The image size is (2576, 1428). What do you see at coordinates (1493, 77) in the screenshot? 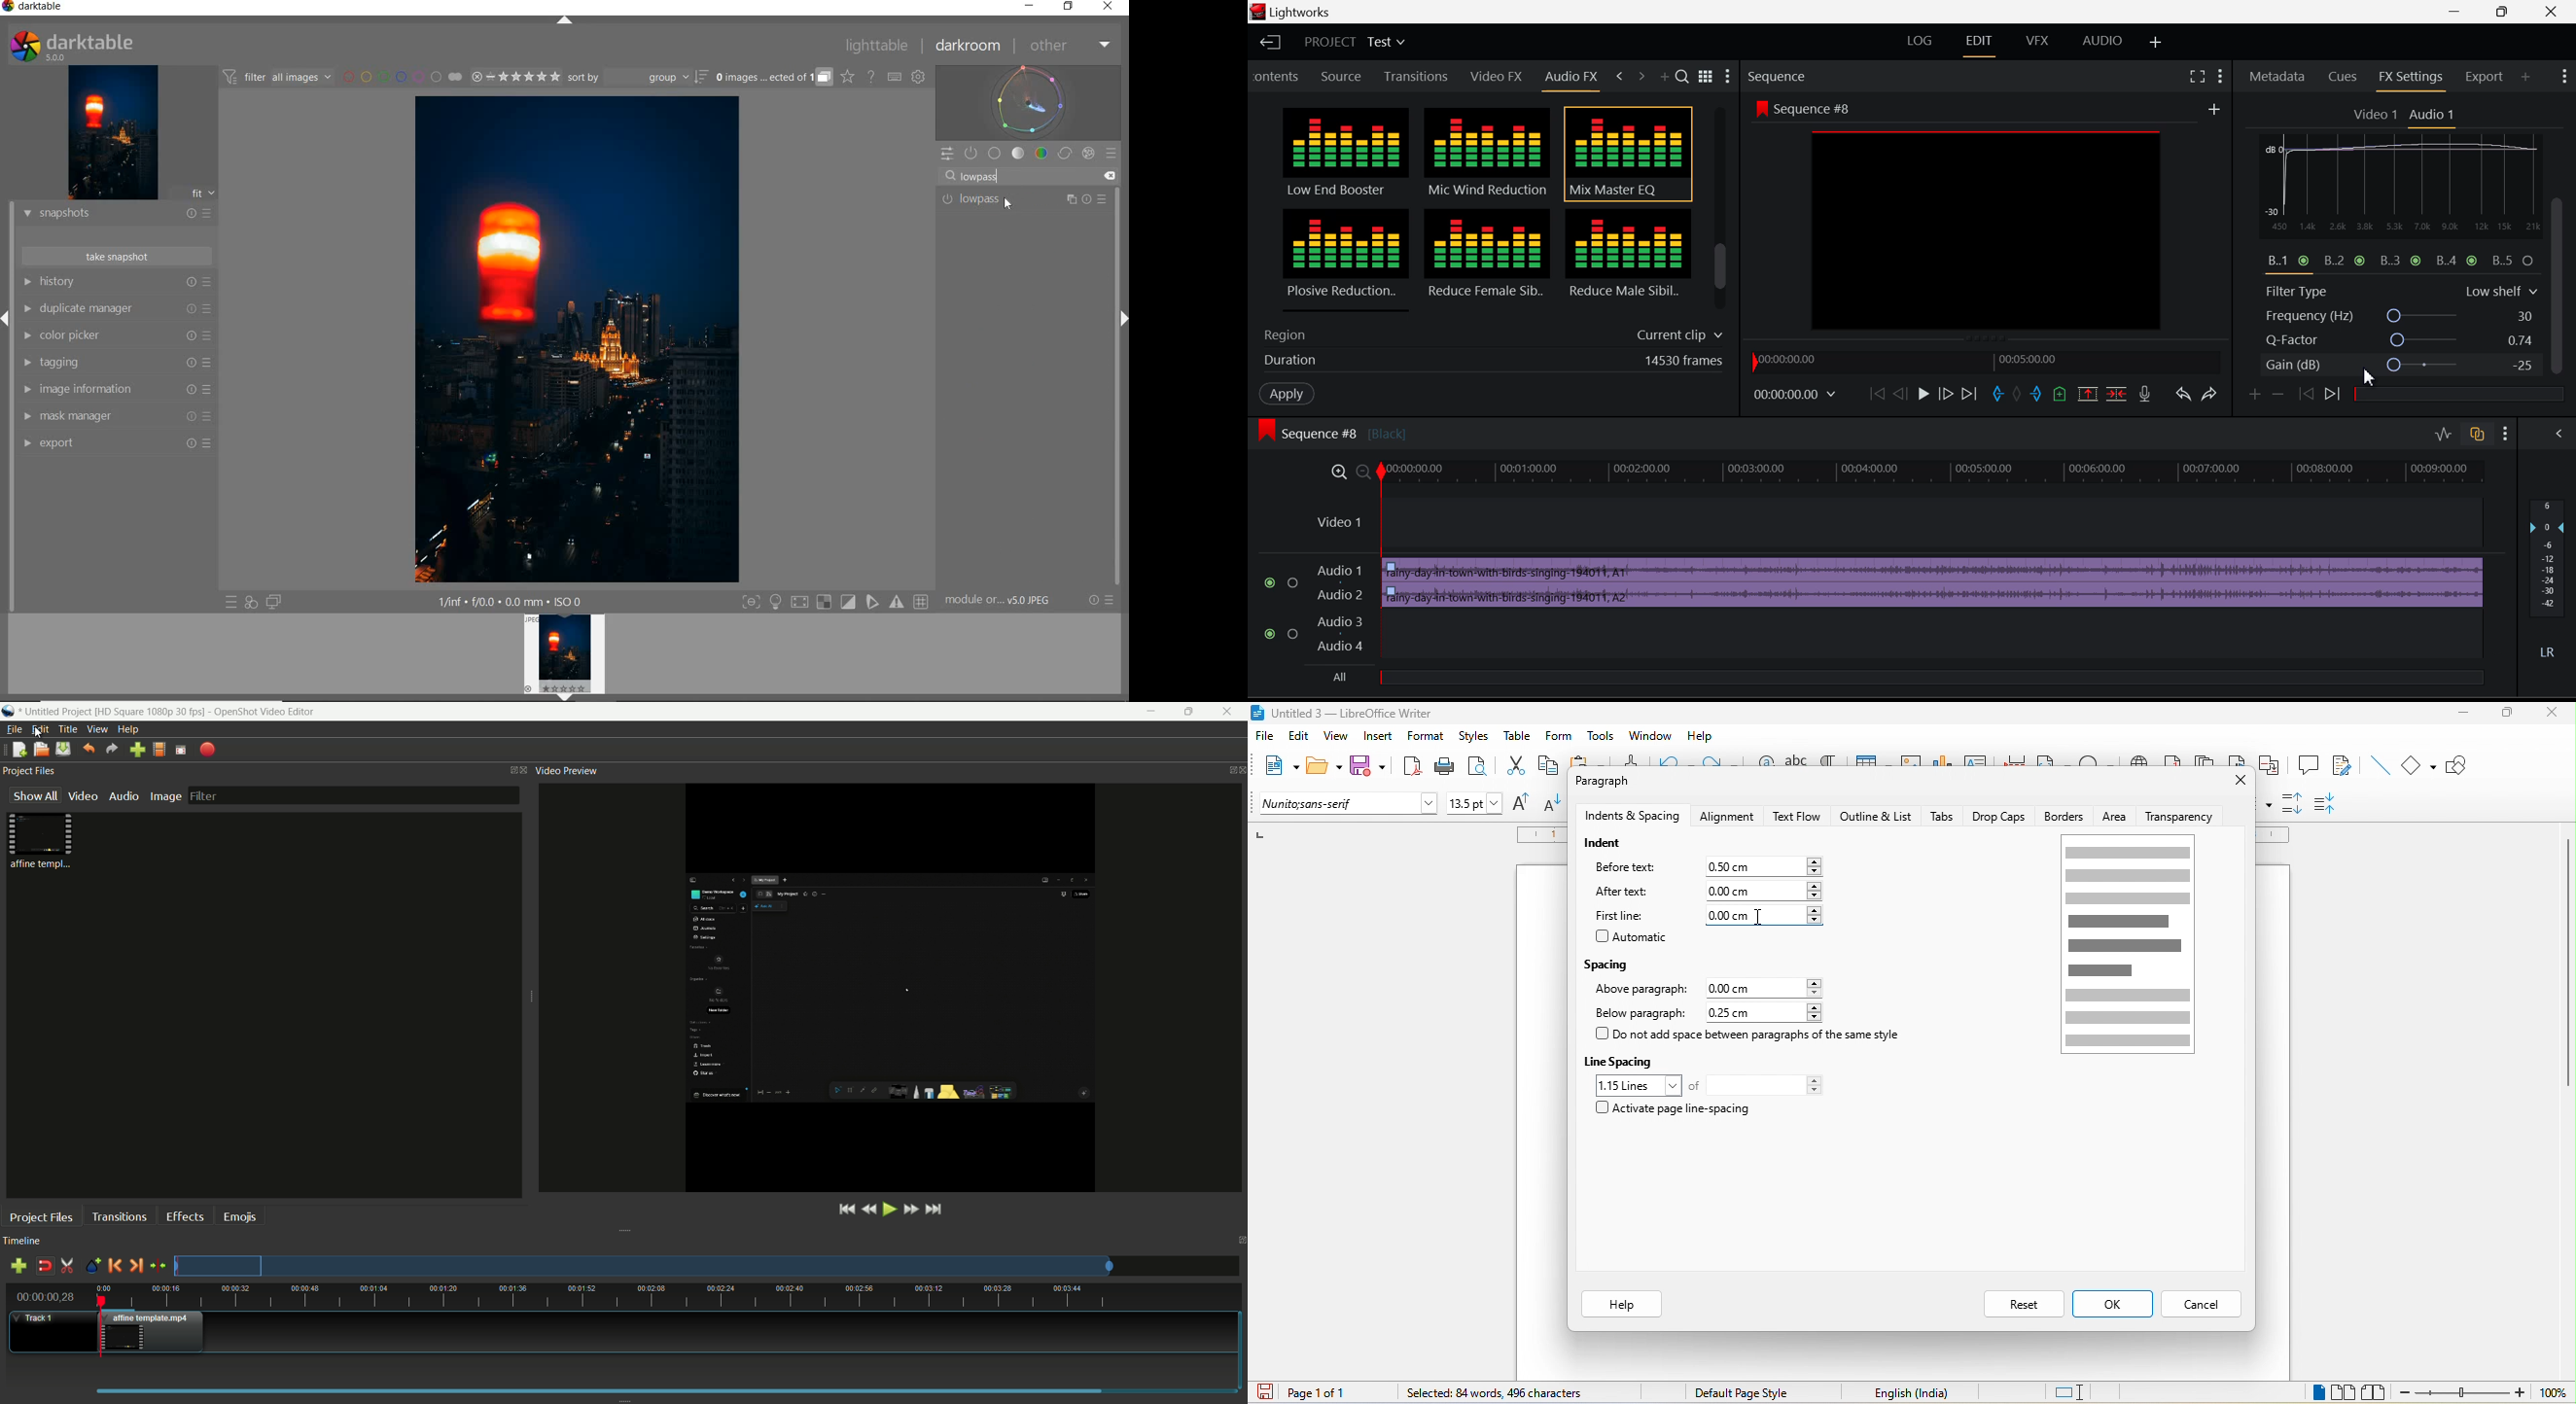
I see `Video FX` at bounding box center [1493, 77].